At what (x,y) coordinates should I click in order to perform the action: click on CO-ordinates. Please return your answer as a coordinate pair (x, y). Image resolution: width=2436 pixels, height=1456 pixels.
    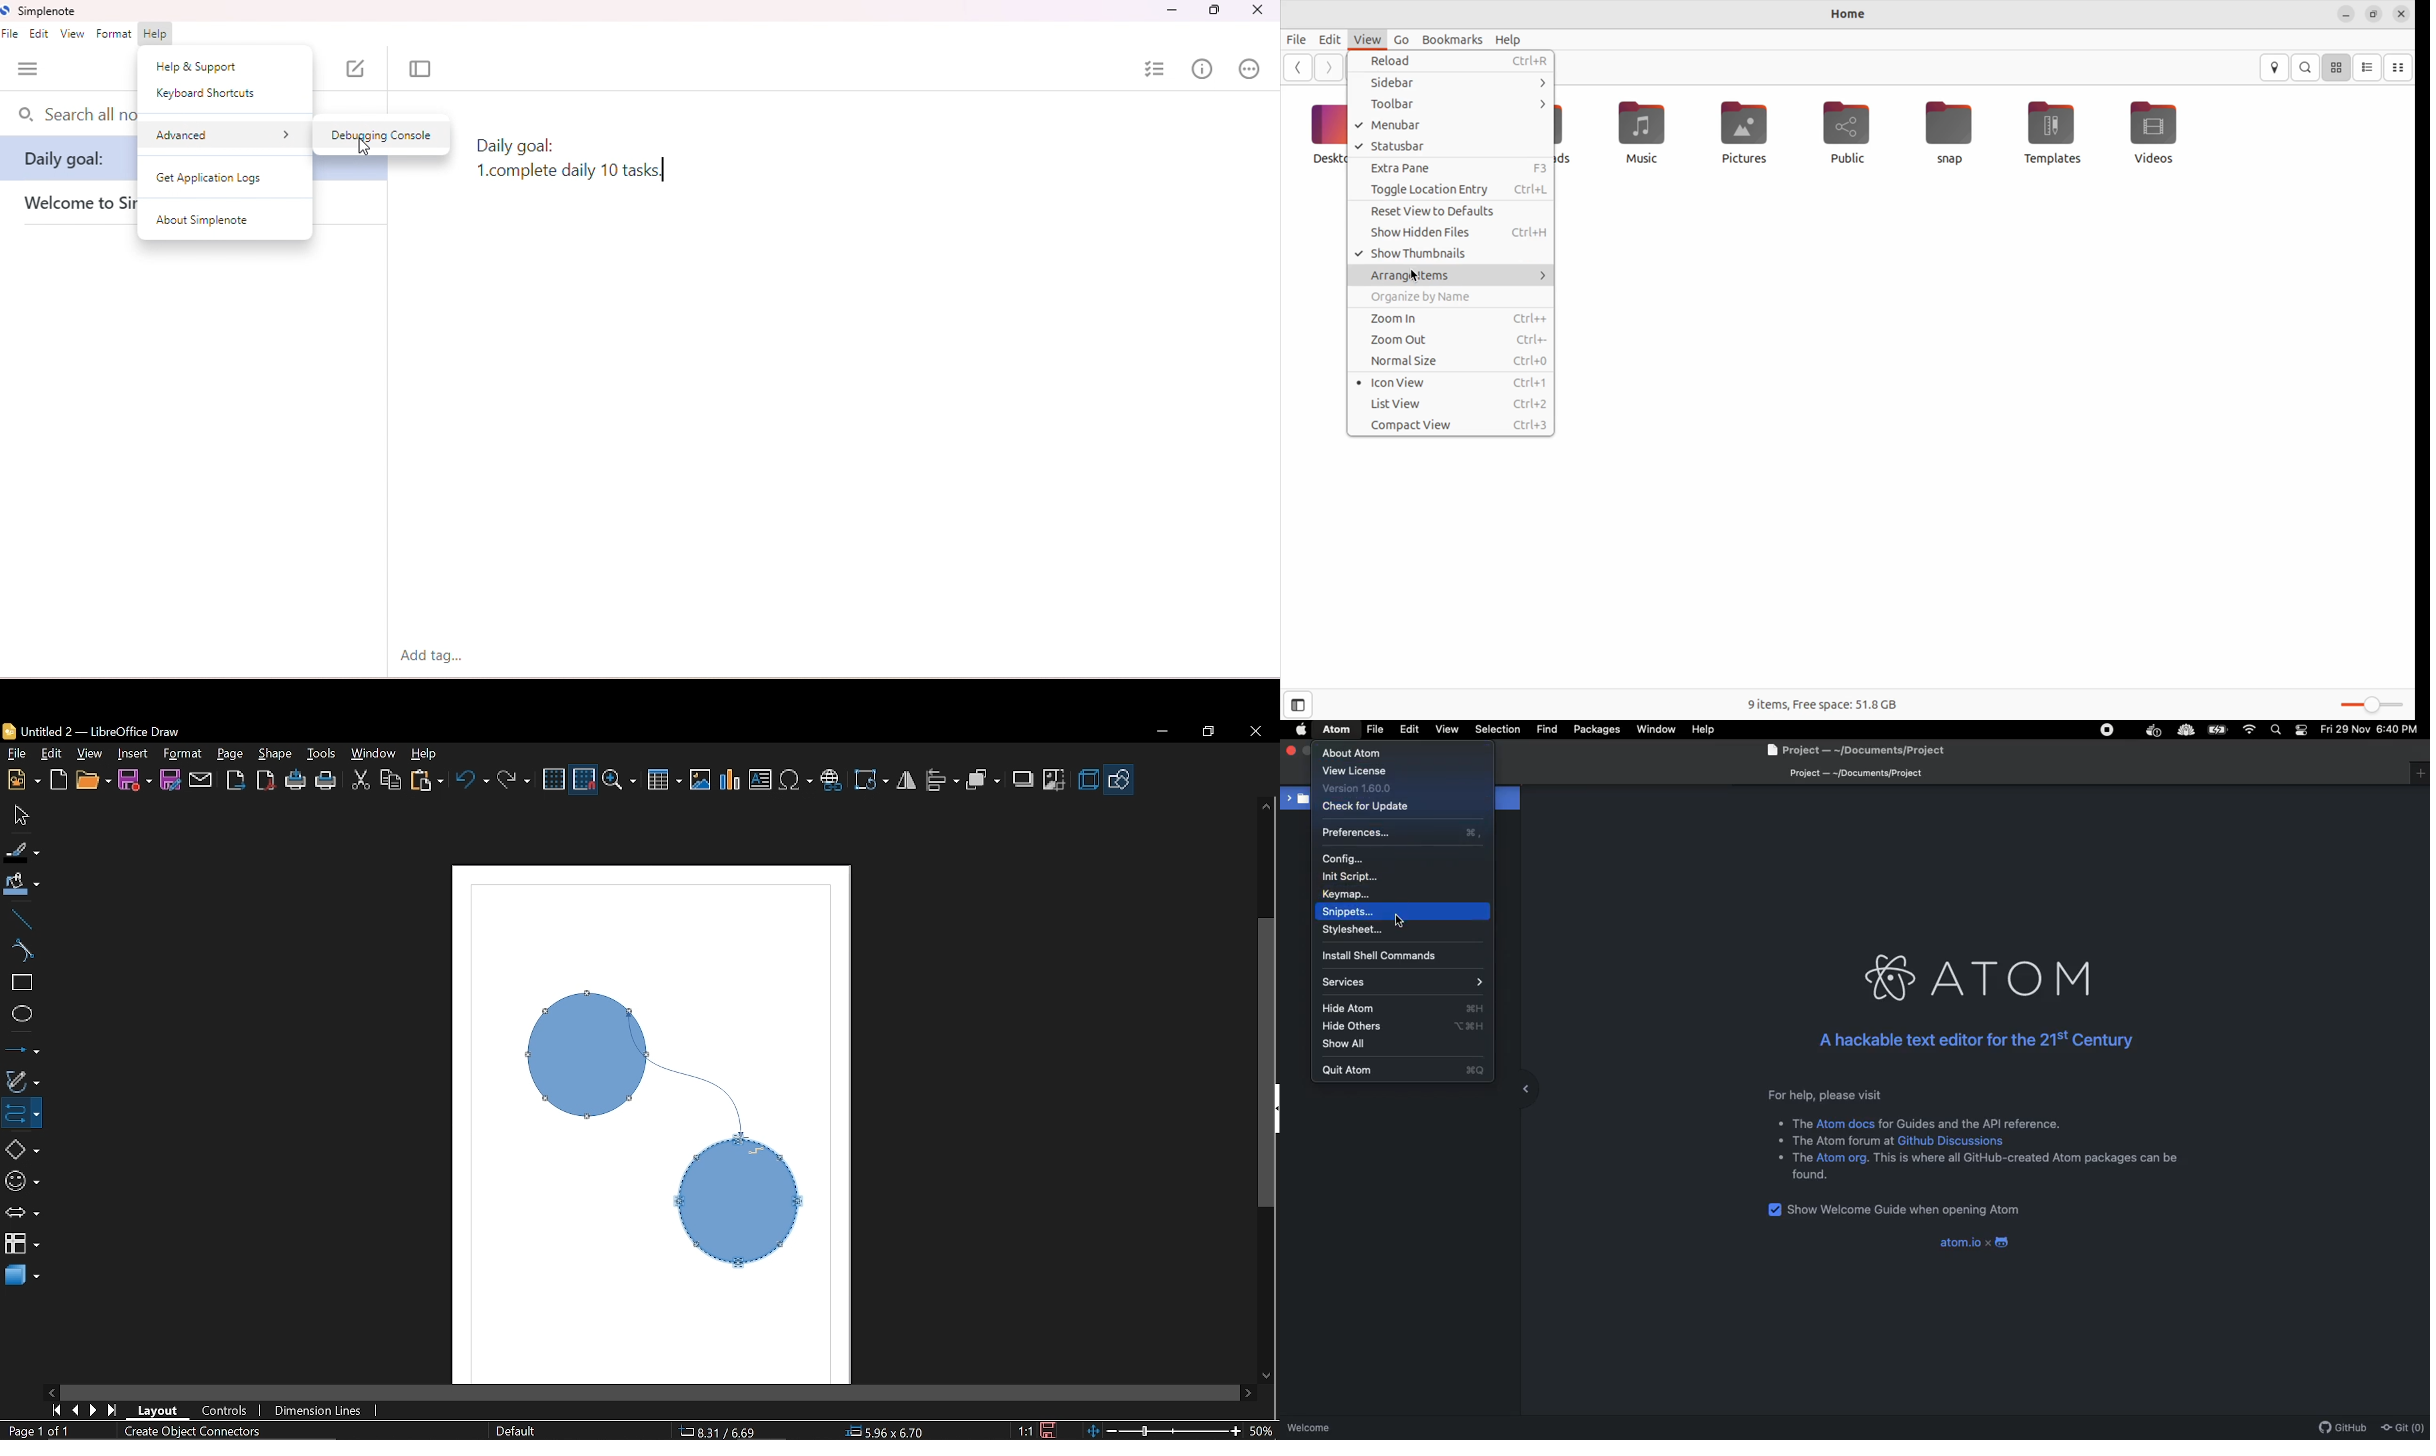
    Looking at the image, I should click on (730, 1431).